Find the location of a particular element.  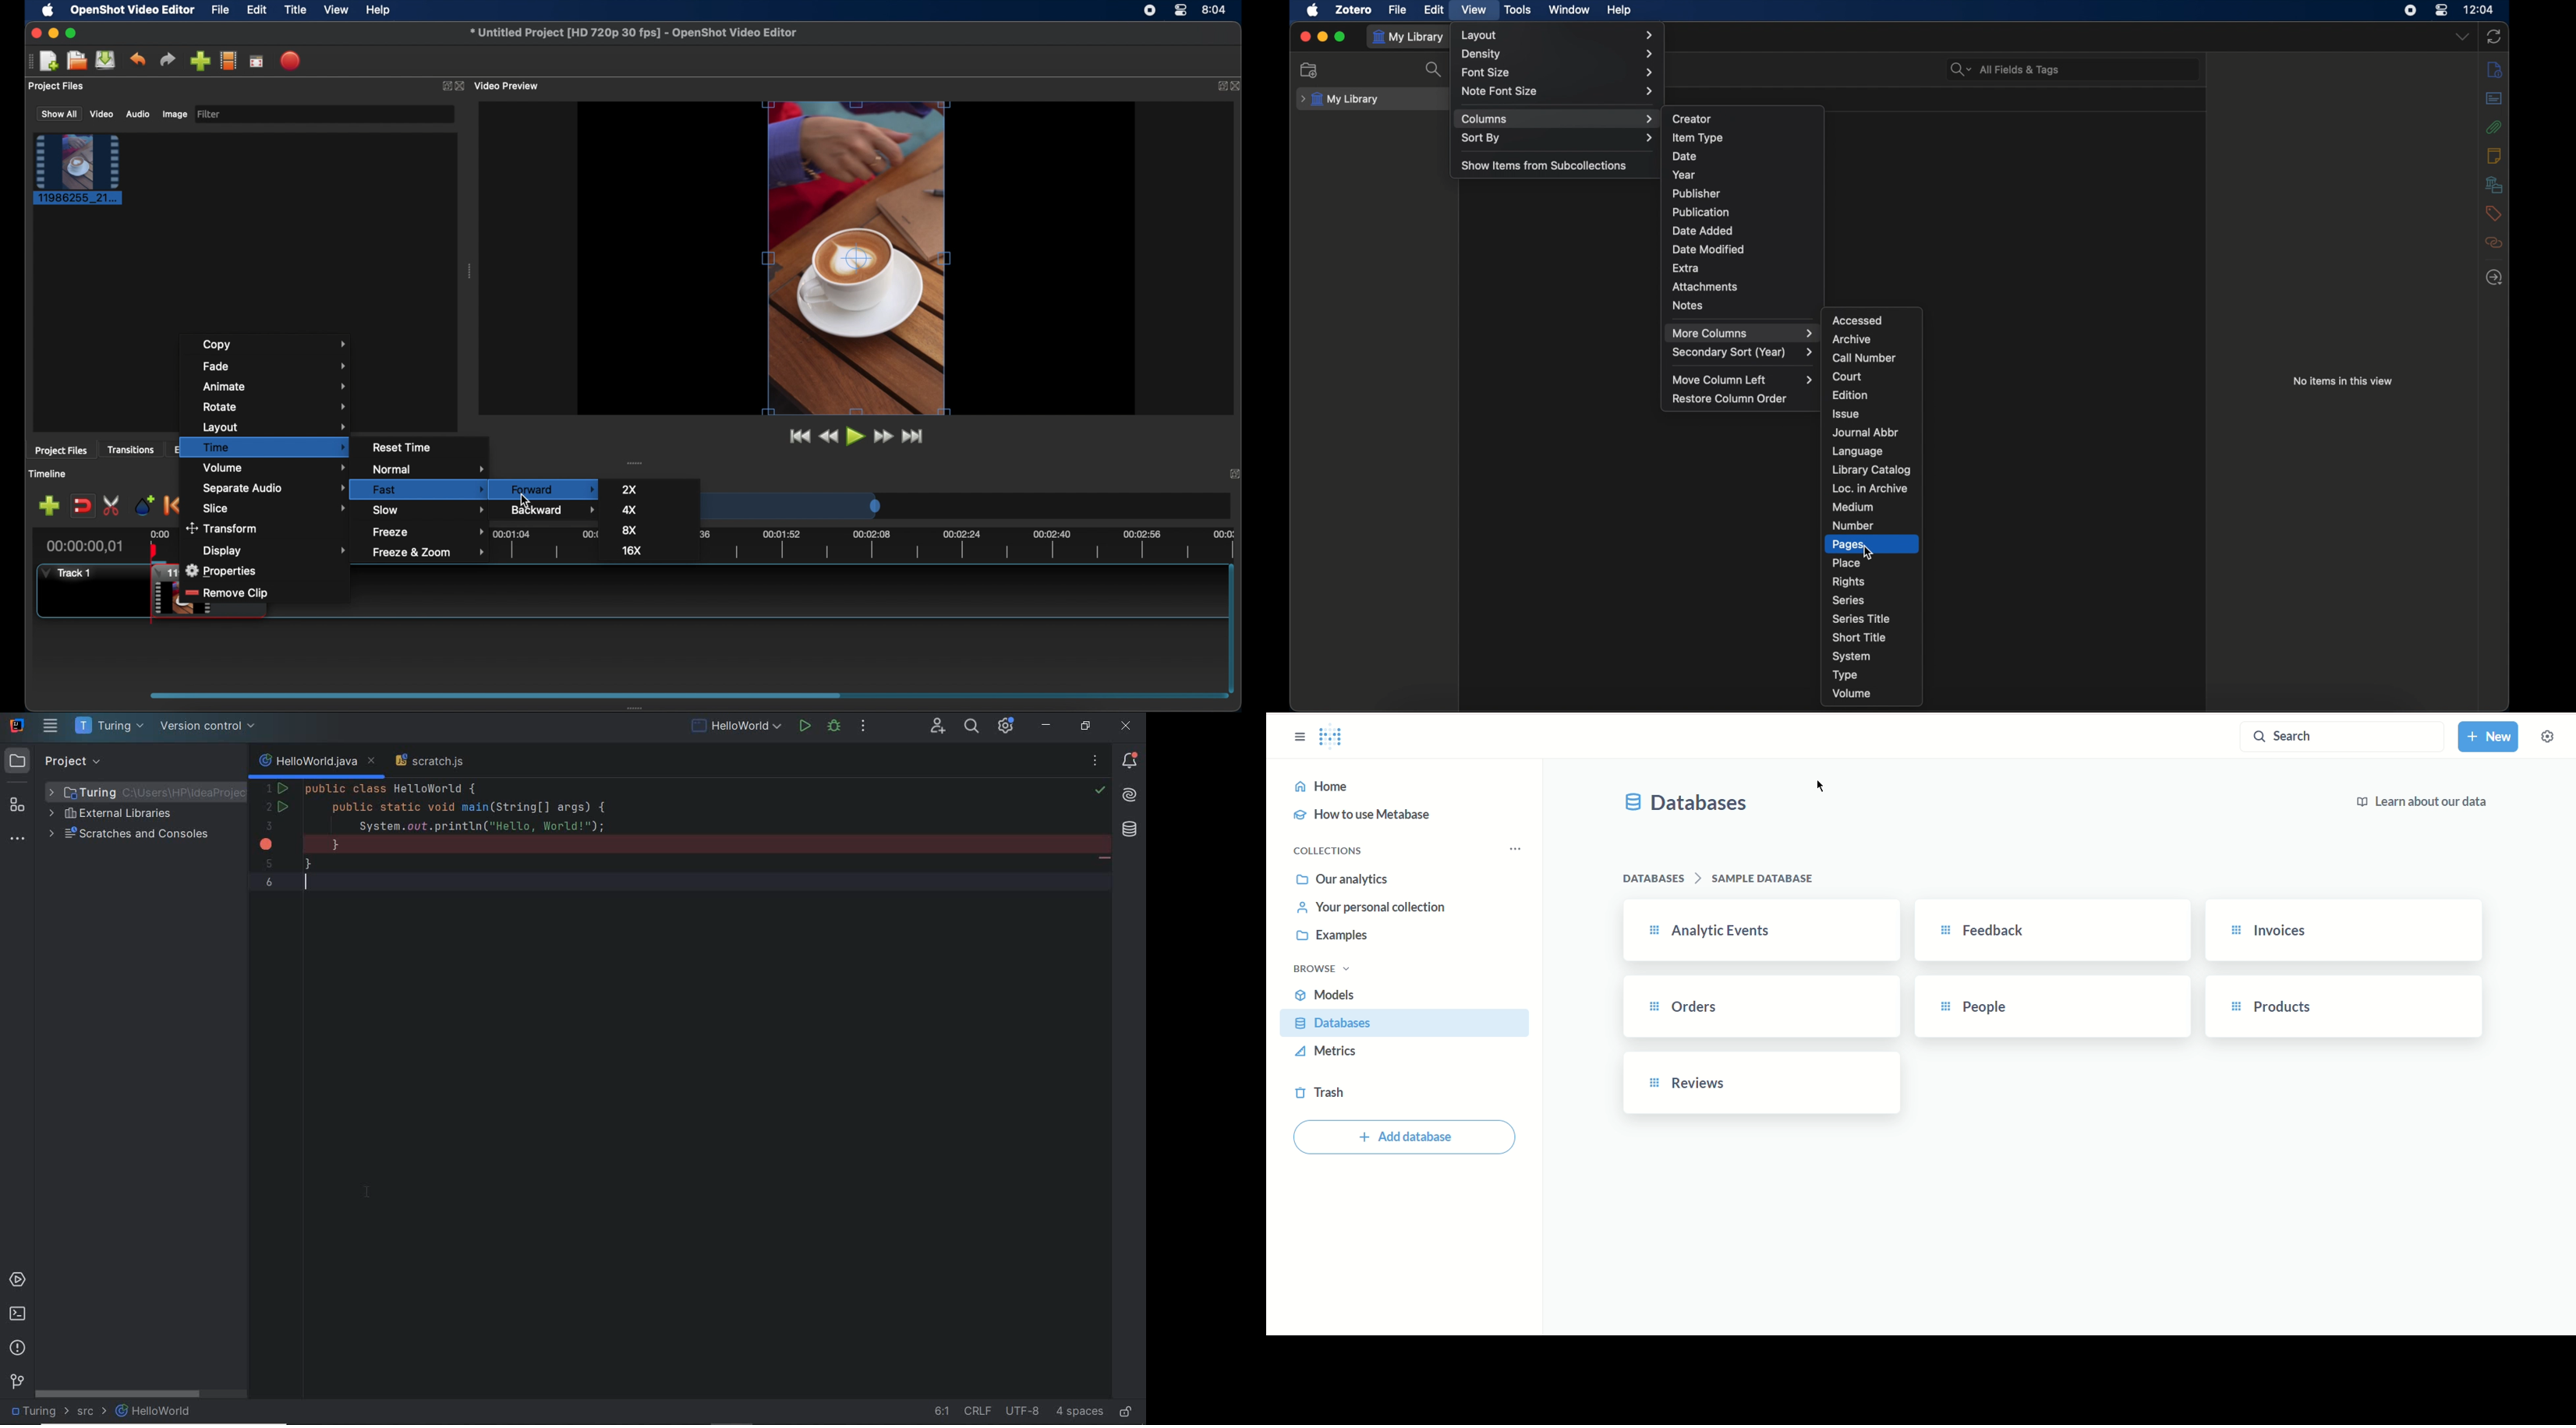

abstract is located at coordinates (2494, 98).